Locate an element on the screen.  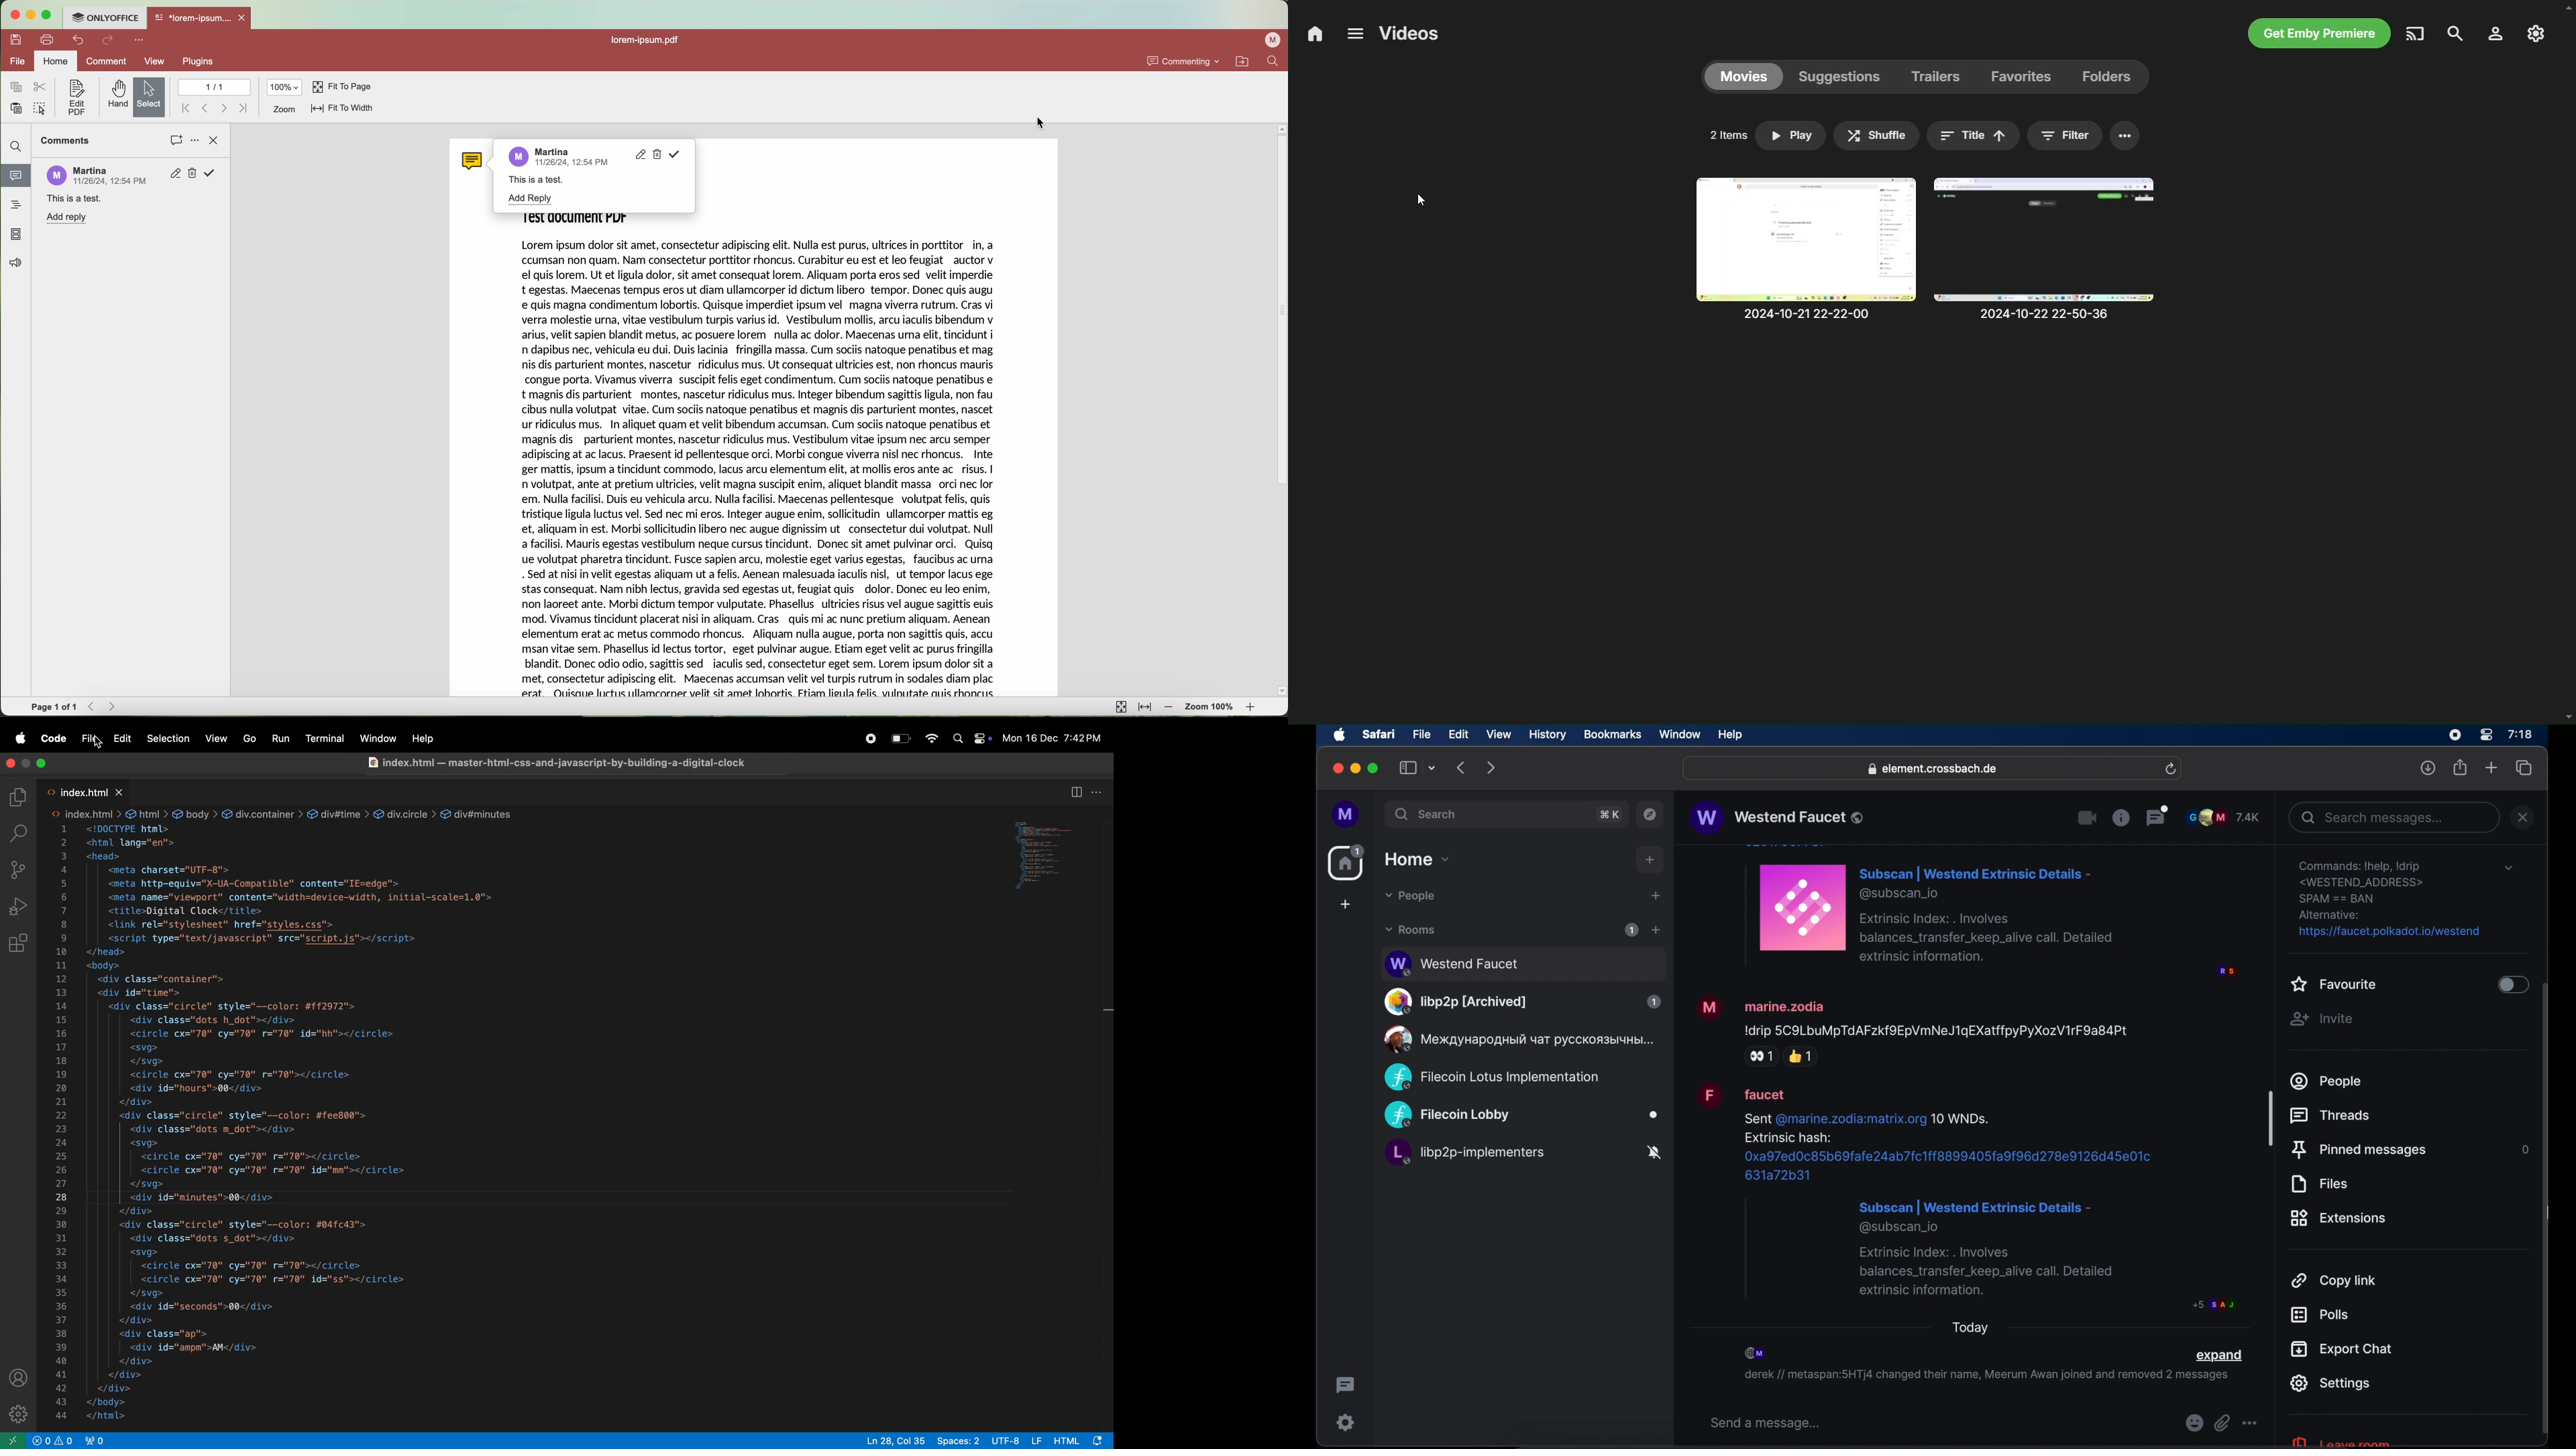
apple widgets is located at coordinates (982, 740).